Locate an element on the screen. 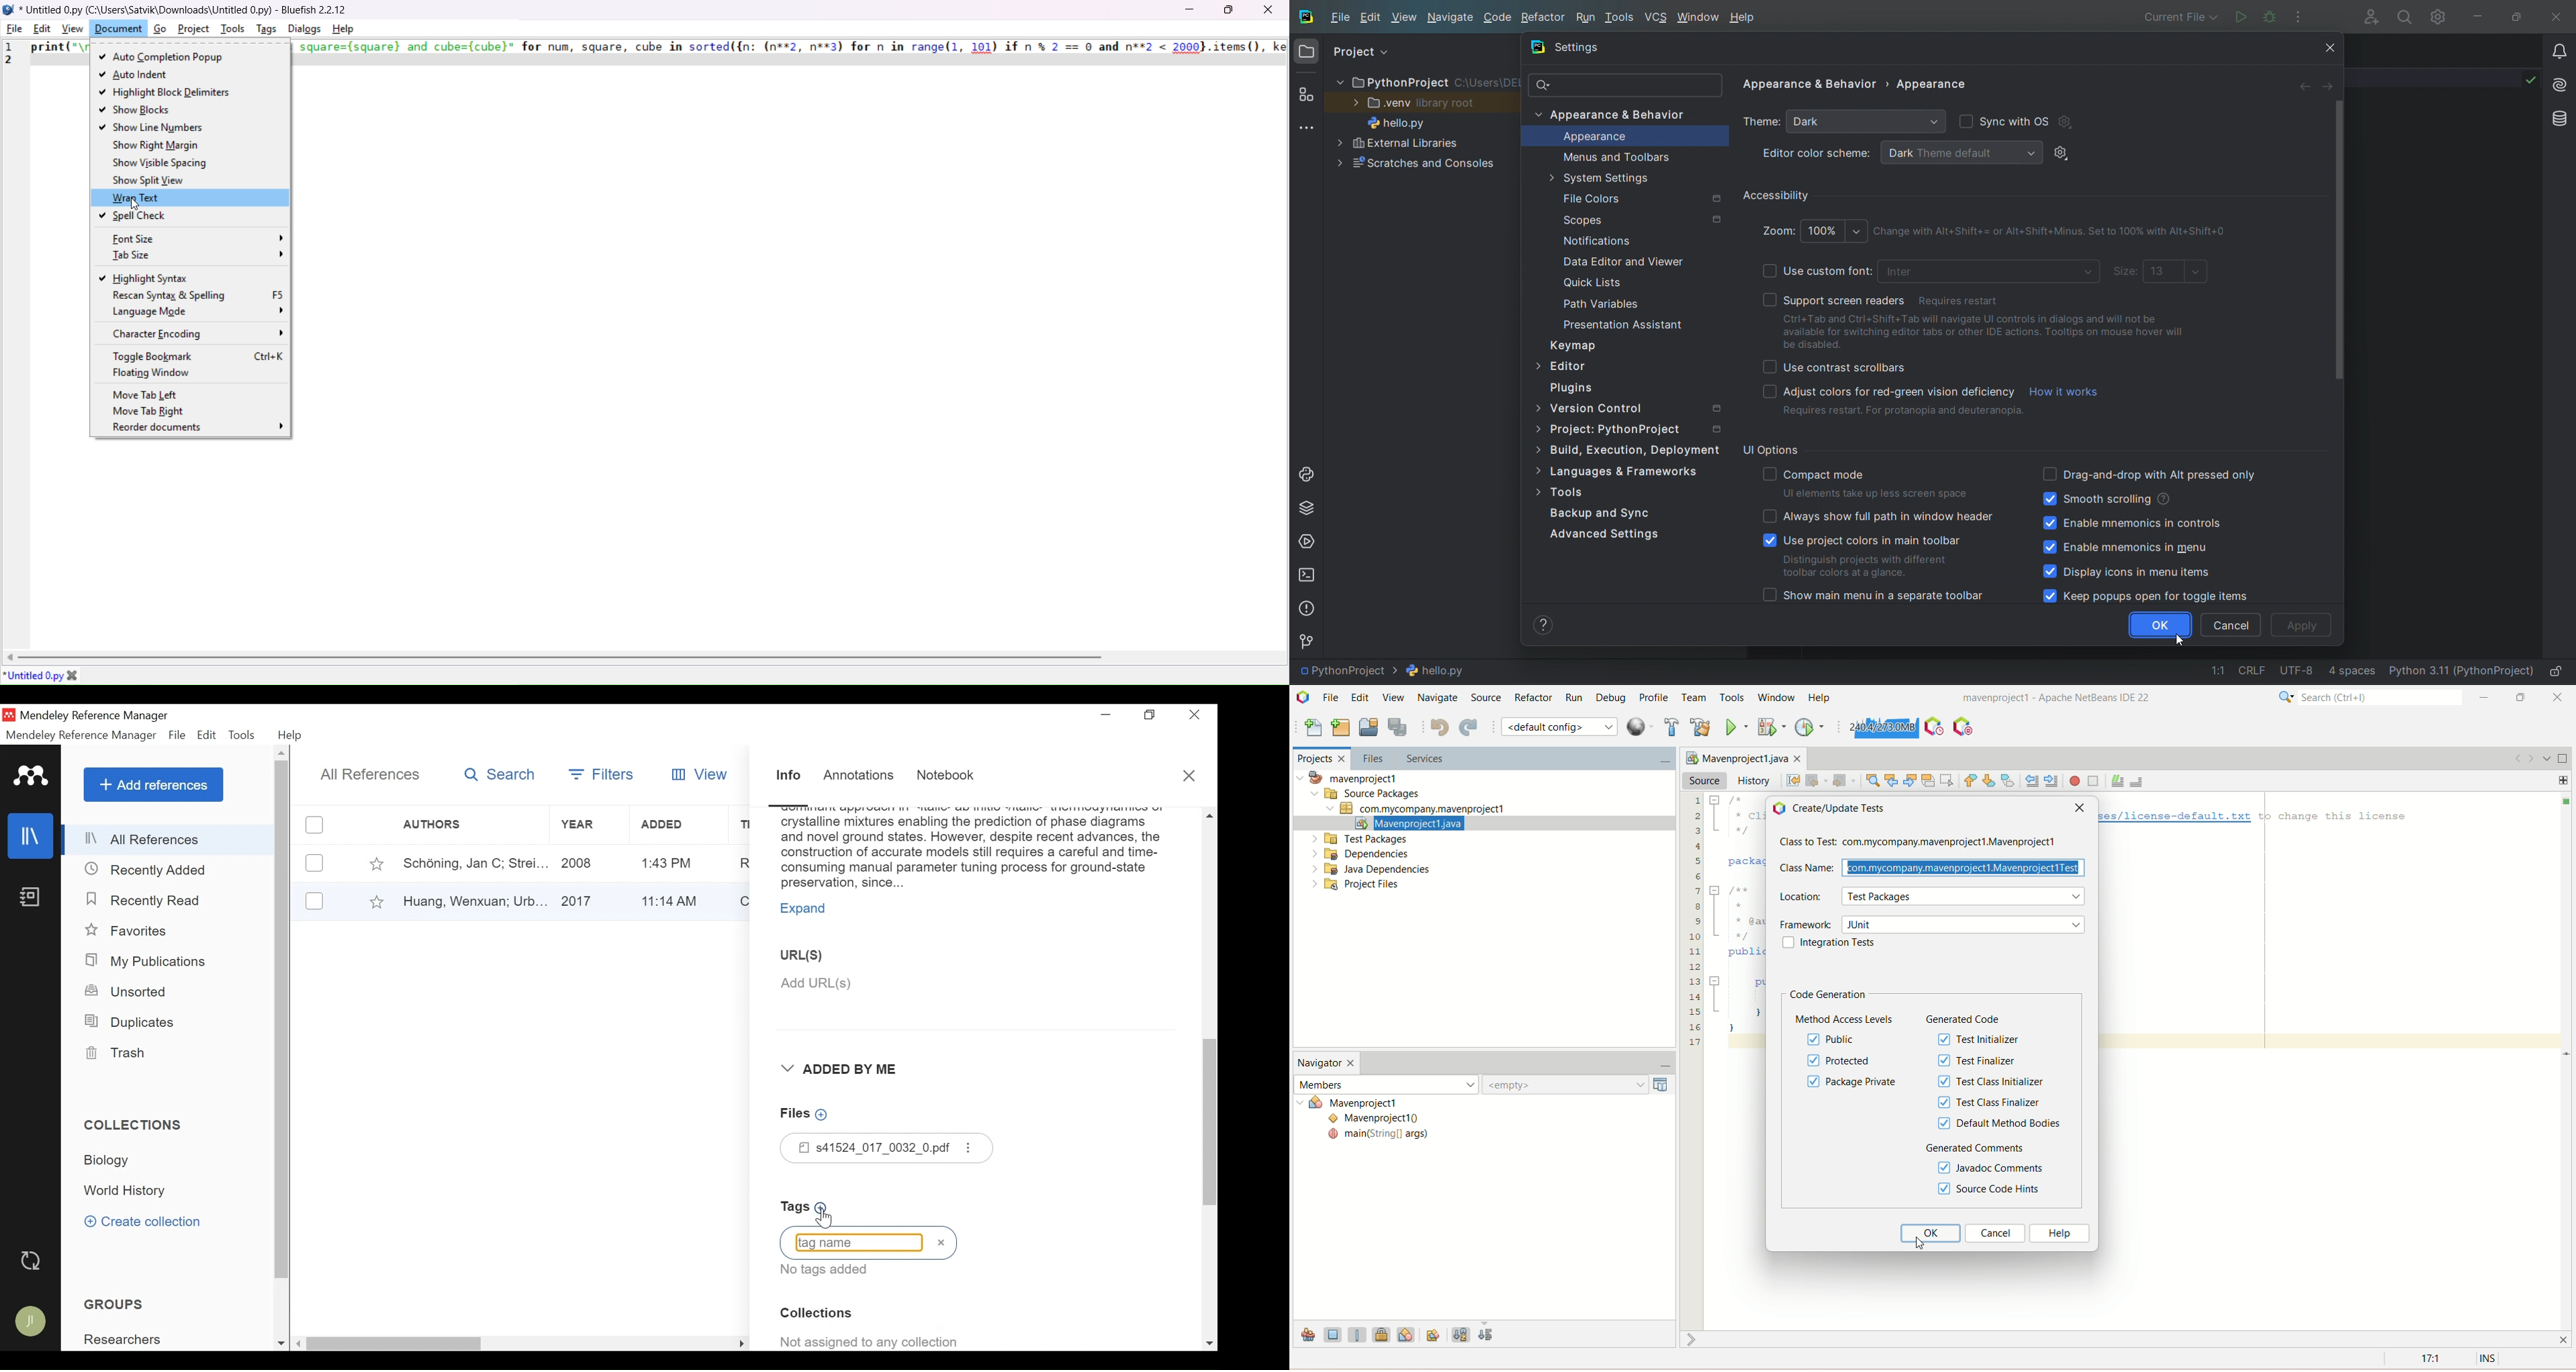 The image size is (2576, 1372). check is located at coordinates (2531, 80).